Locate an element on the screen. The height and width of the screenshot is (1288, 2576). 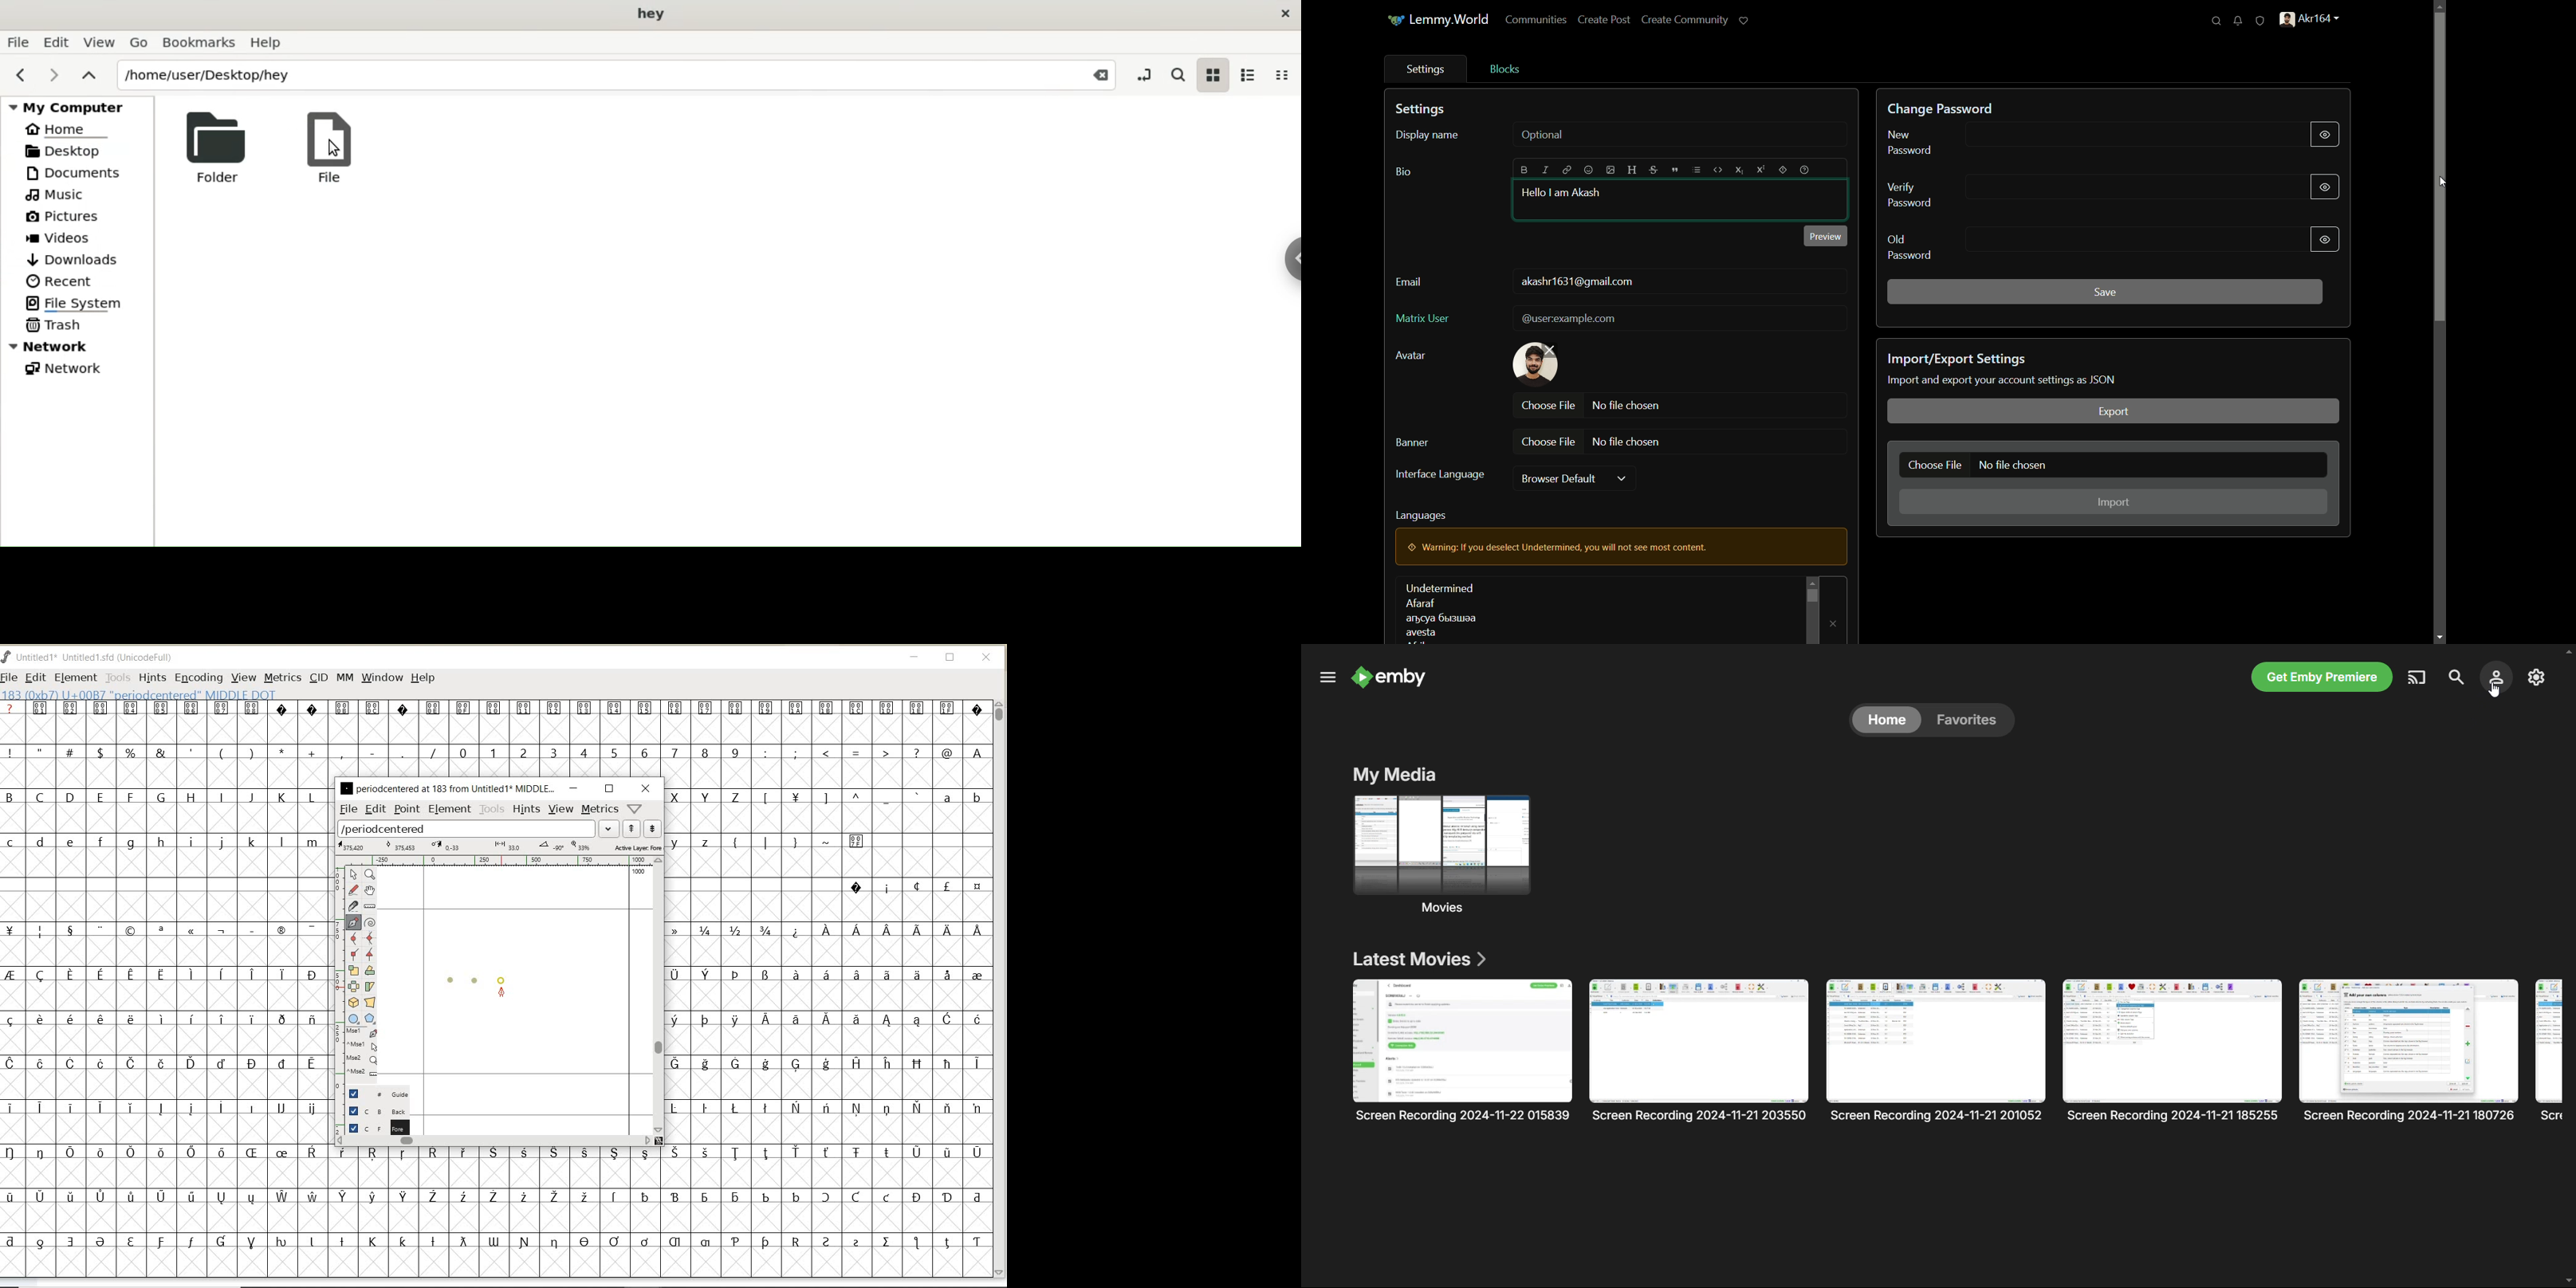
Help is located at coordinates (270, 43).